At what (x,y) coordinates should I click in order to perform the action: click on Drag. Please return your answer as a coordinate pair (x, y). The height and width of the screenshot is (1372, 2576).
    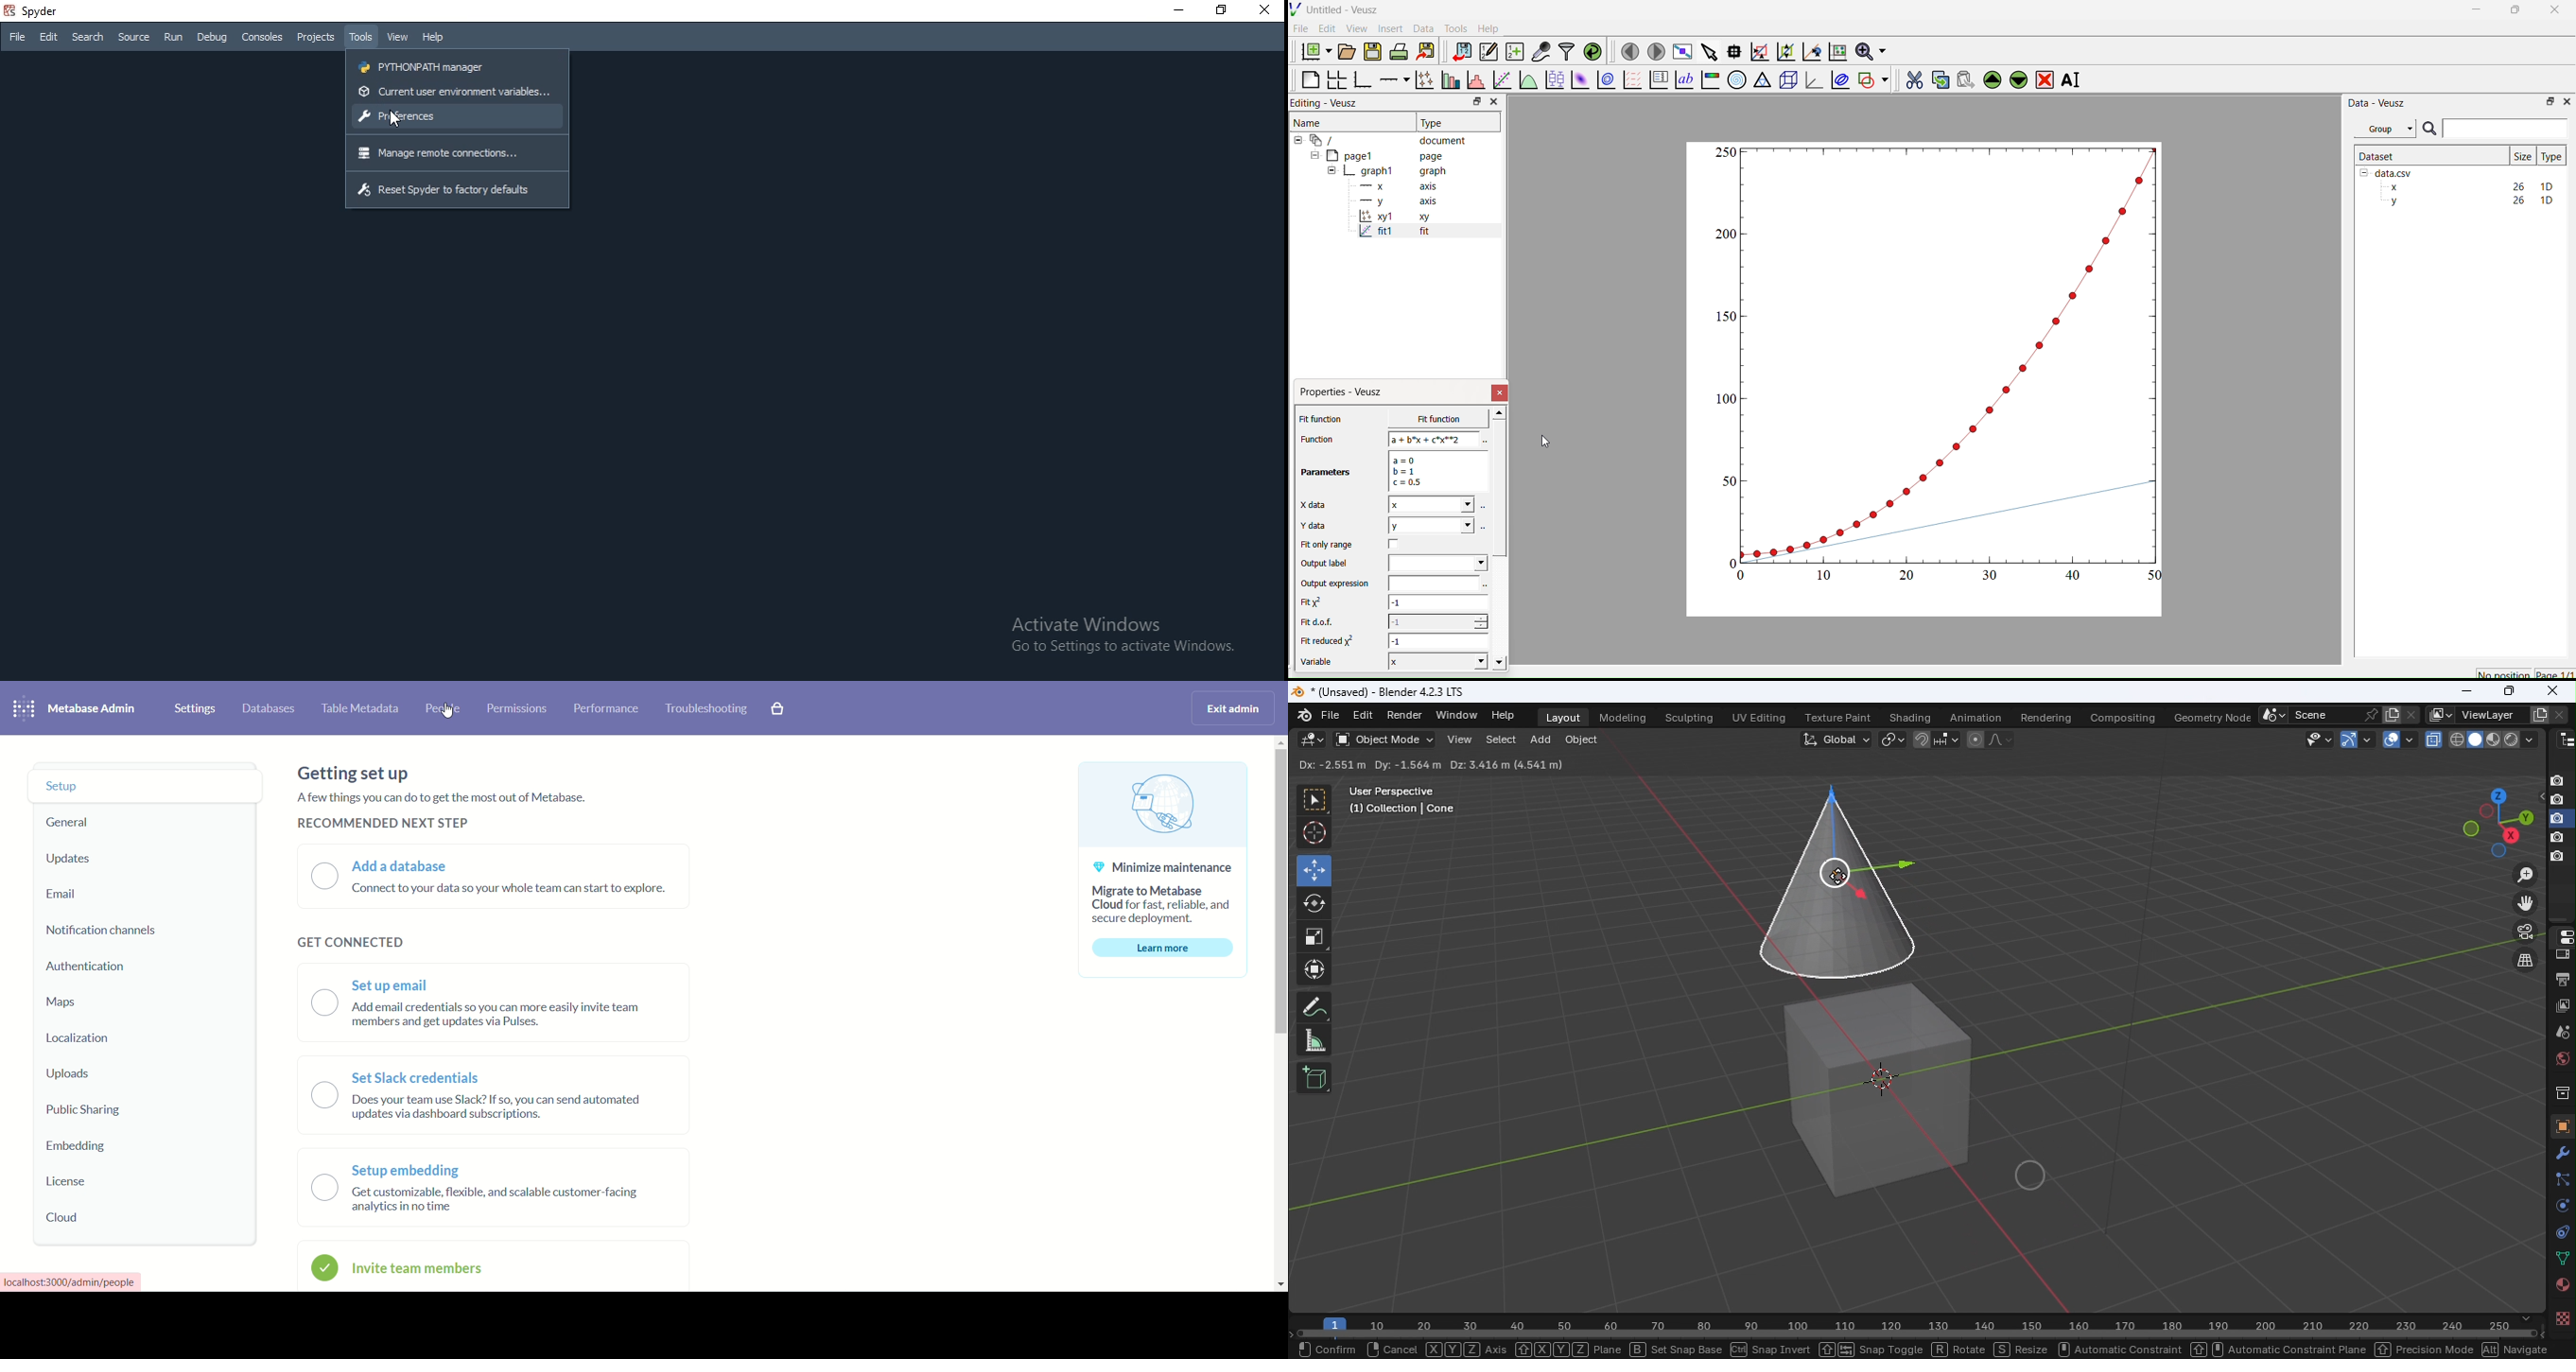
    Looking at the image, I should click on (1478, 764).